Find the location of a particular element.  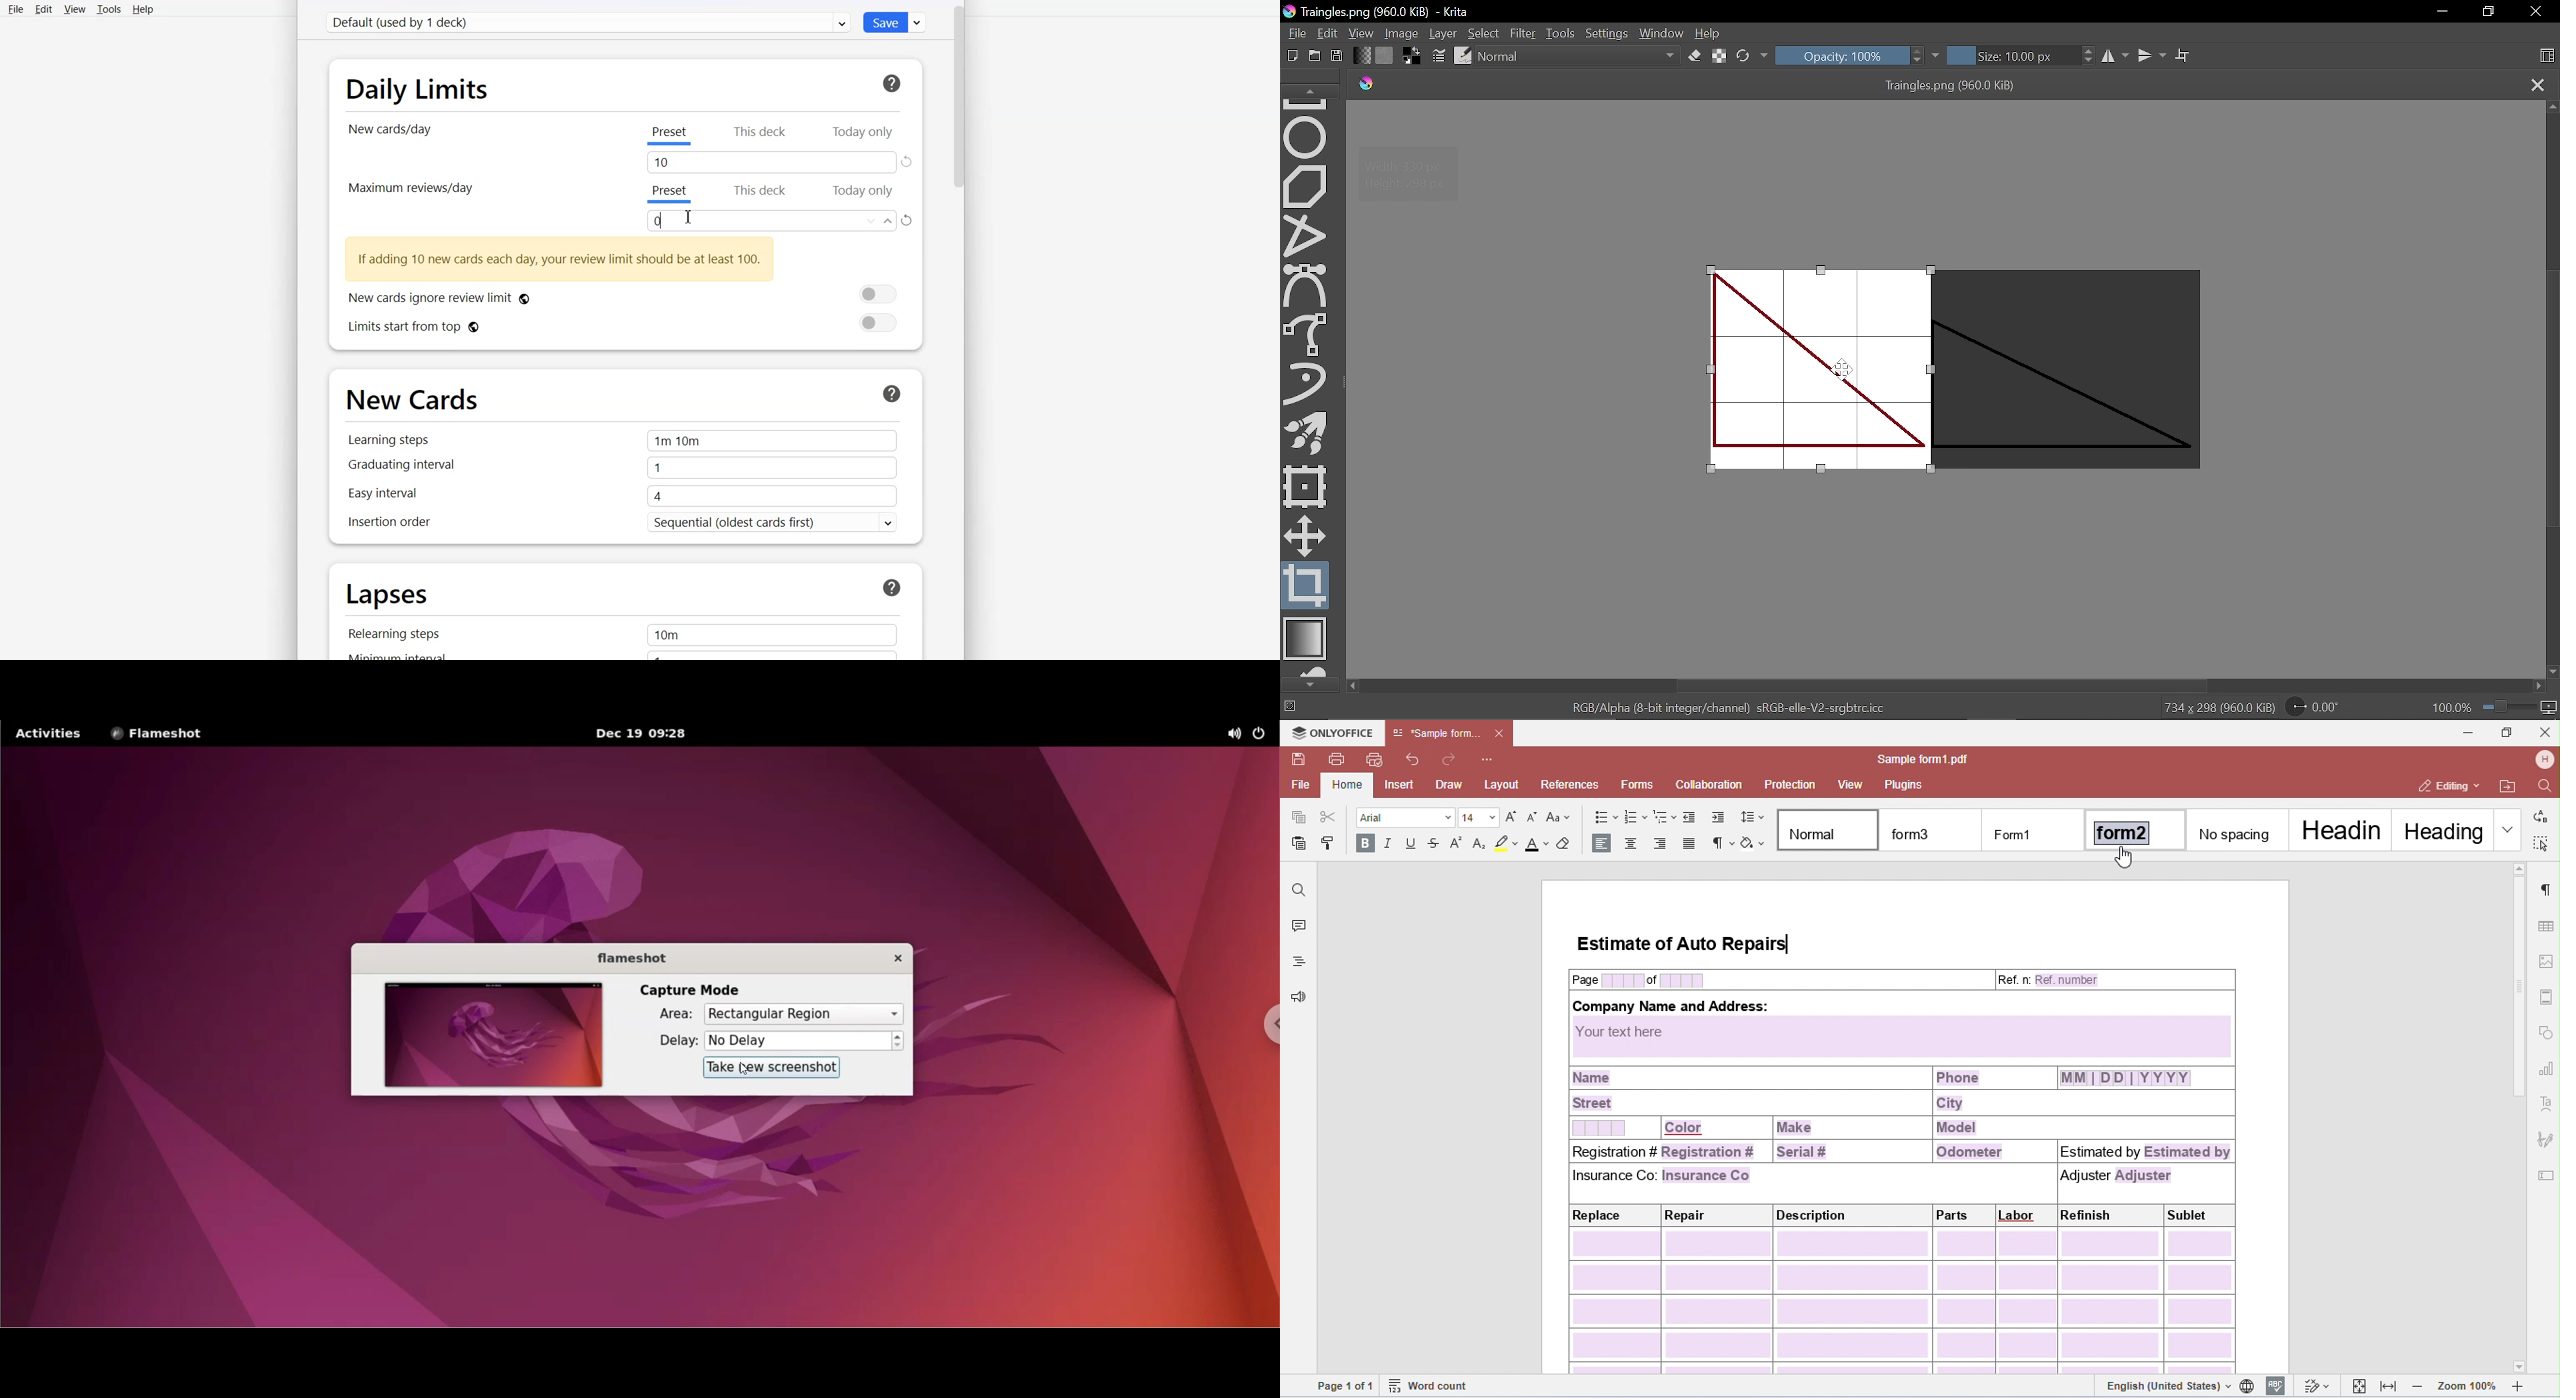

Restore down is located at coordinates (2489, 12).